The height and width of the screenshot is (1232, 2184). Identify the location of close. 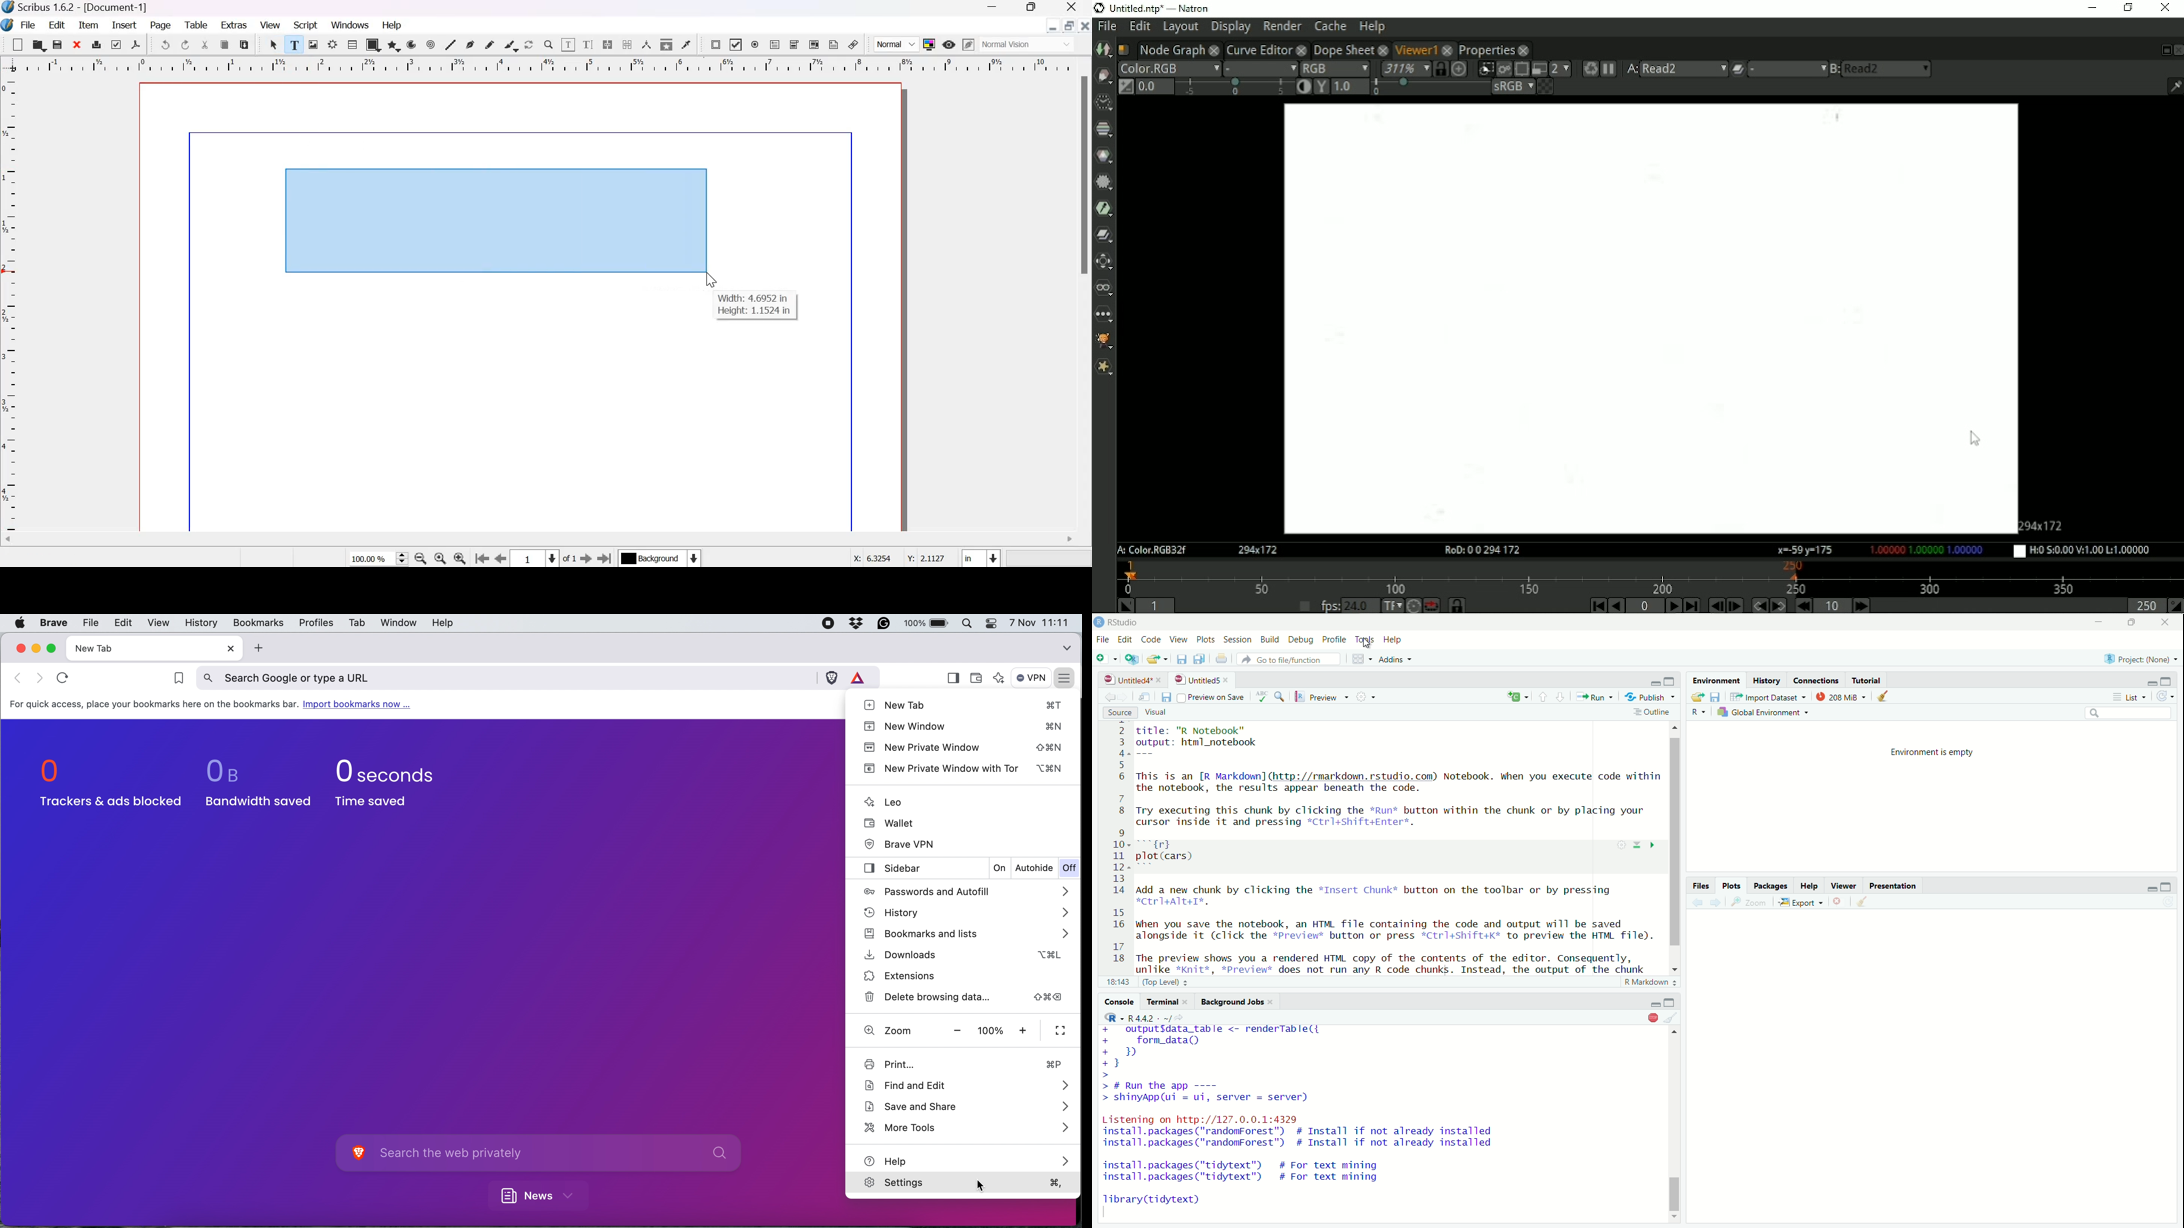
(1382, 49).